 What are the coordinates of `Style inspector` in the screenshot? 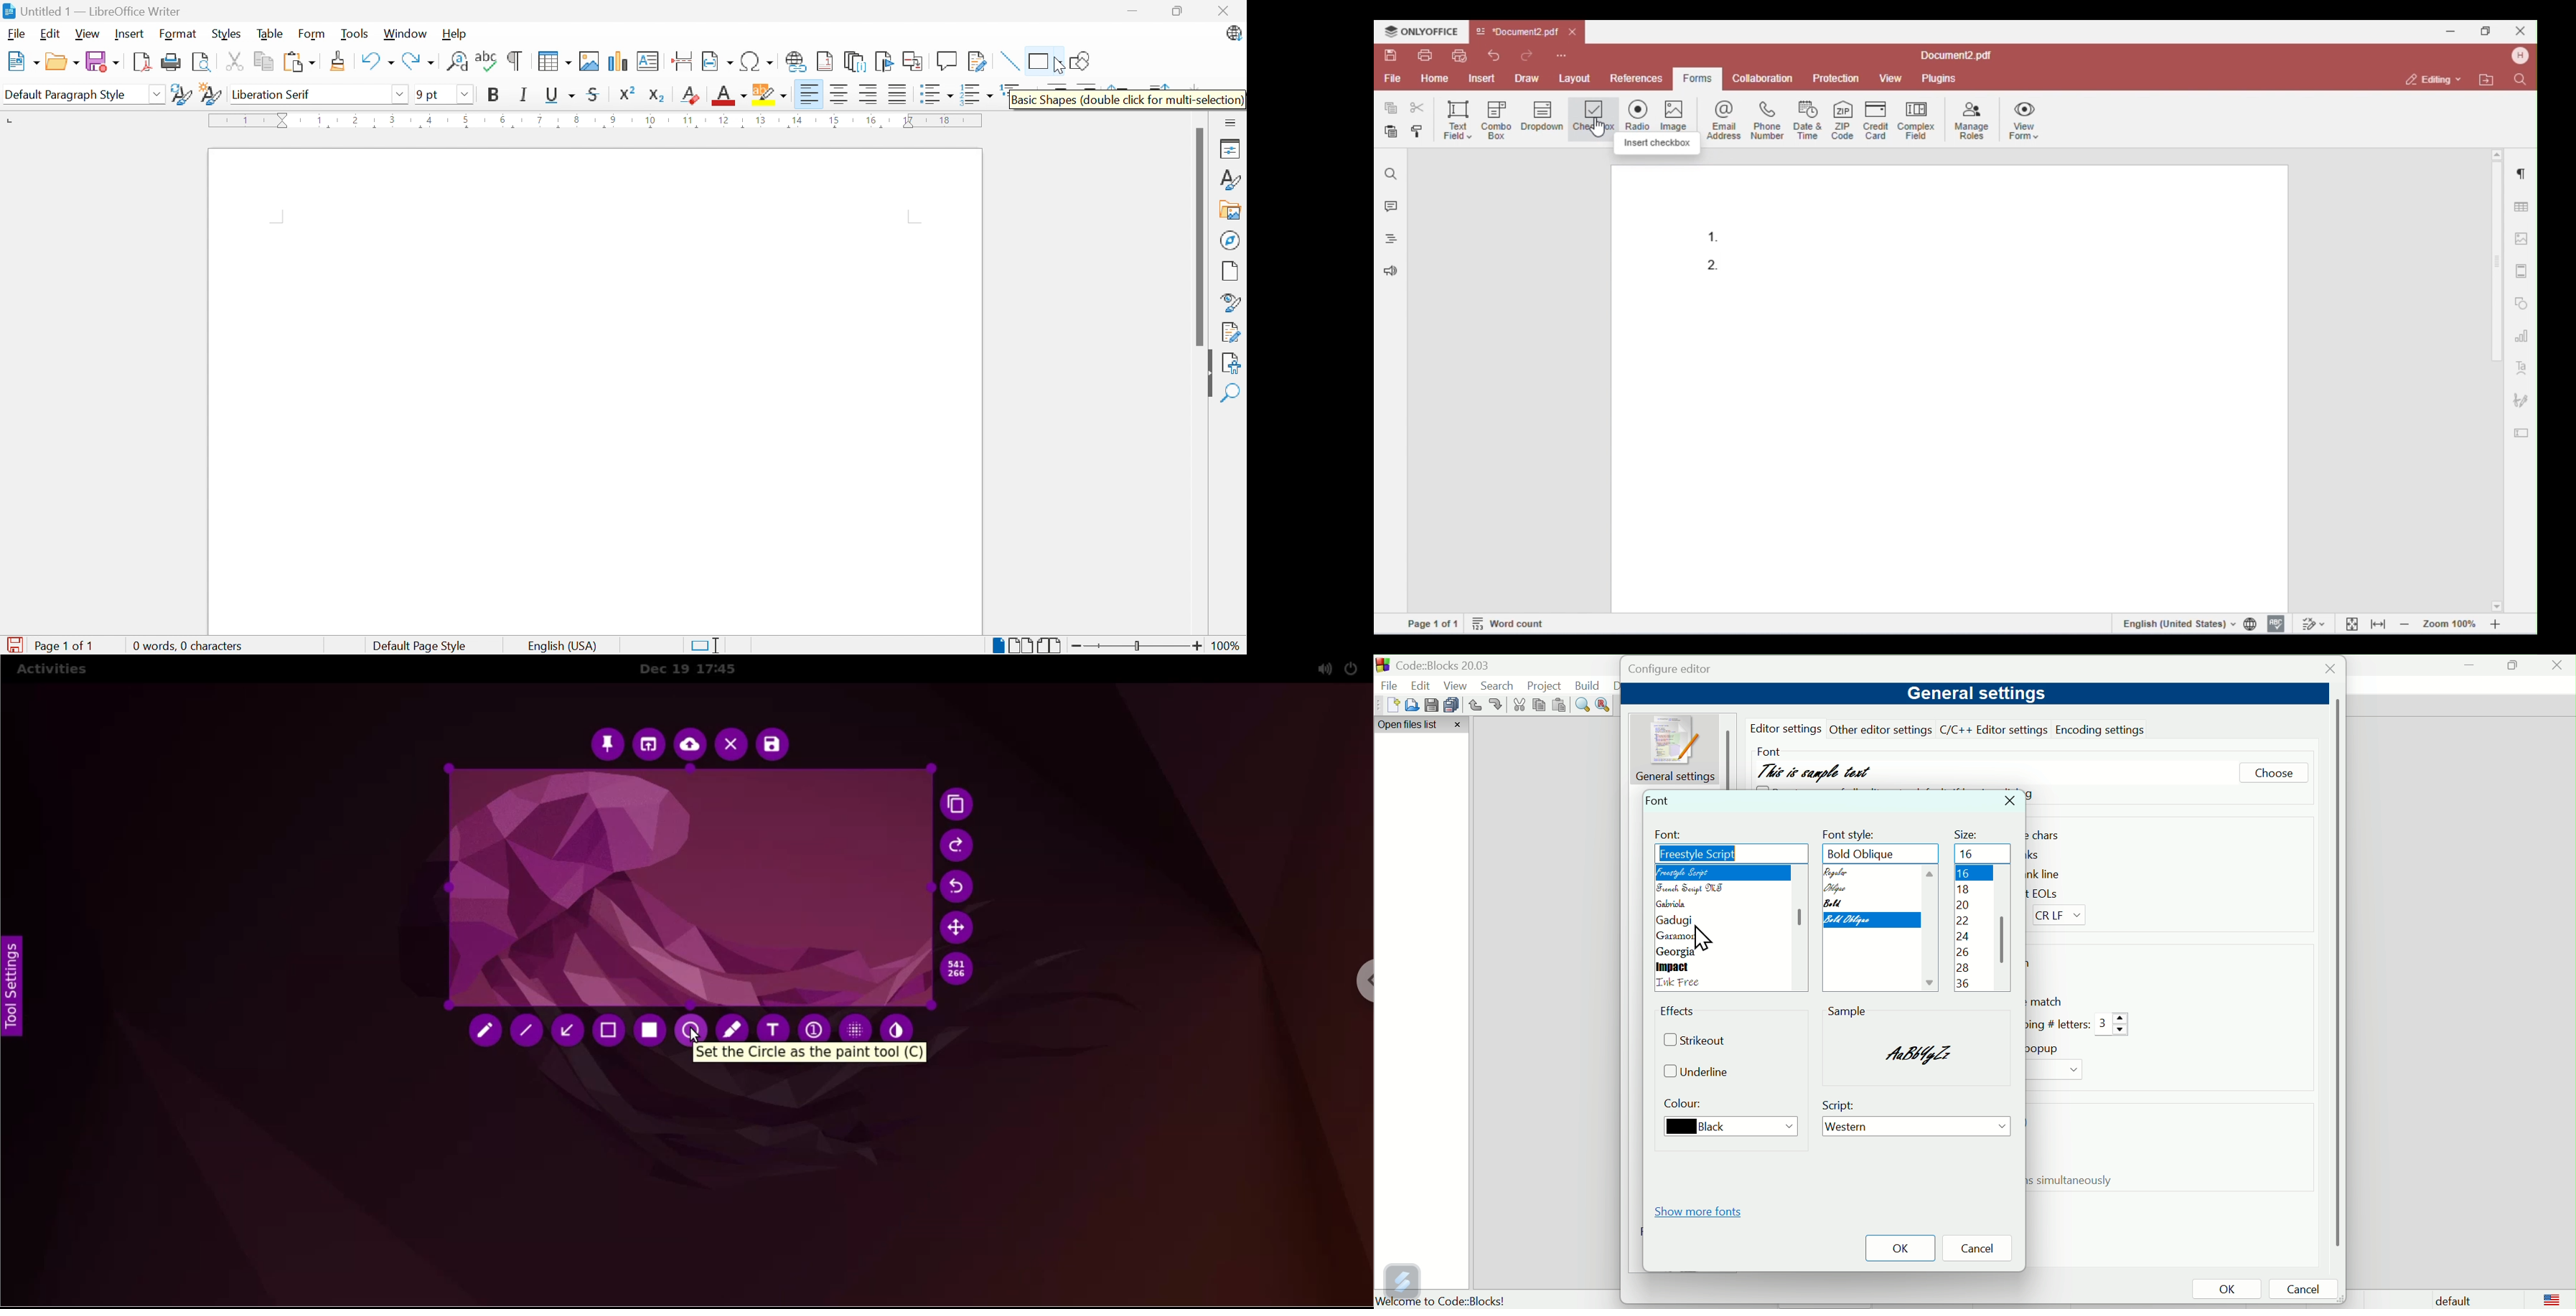 It's located at (1232, 303).